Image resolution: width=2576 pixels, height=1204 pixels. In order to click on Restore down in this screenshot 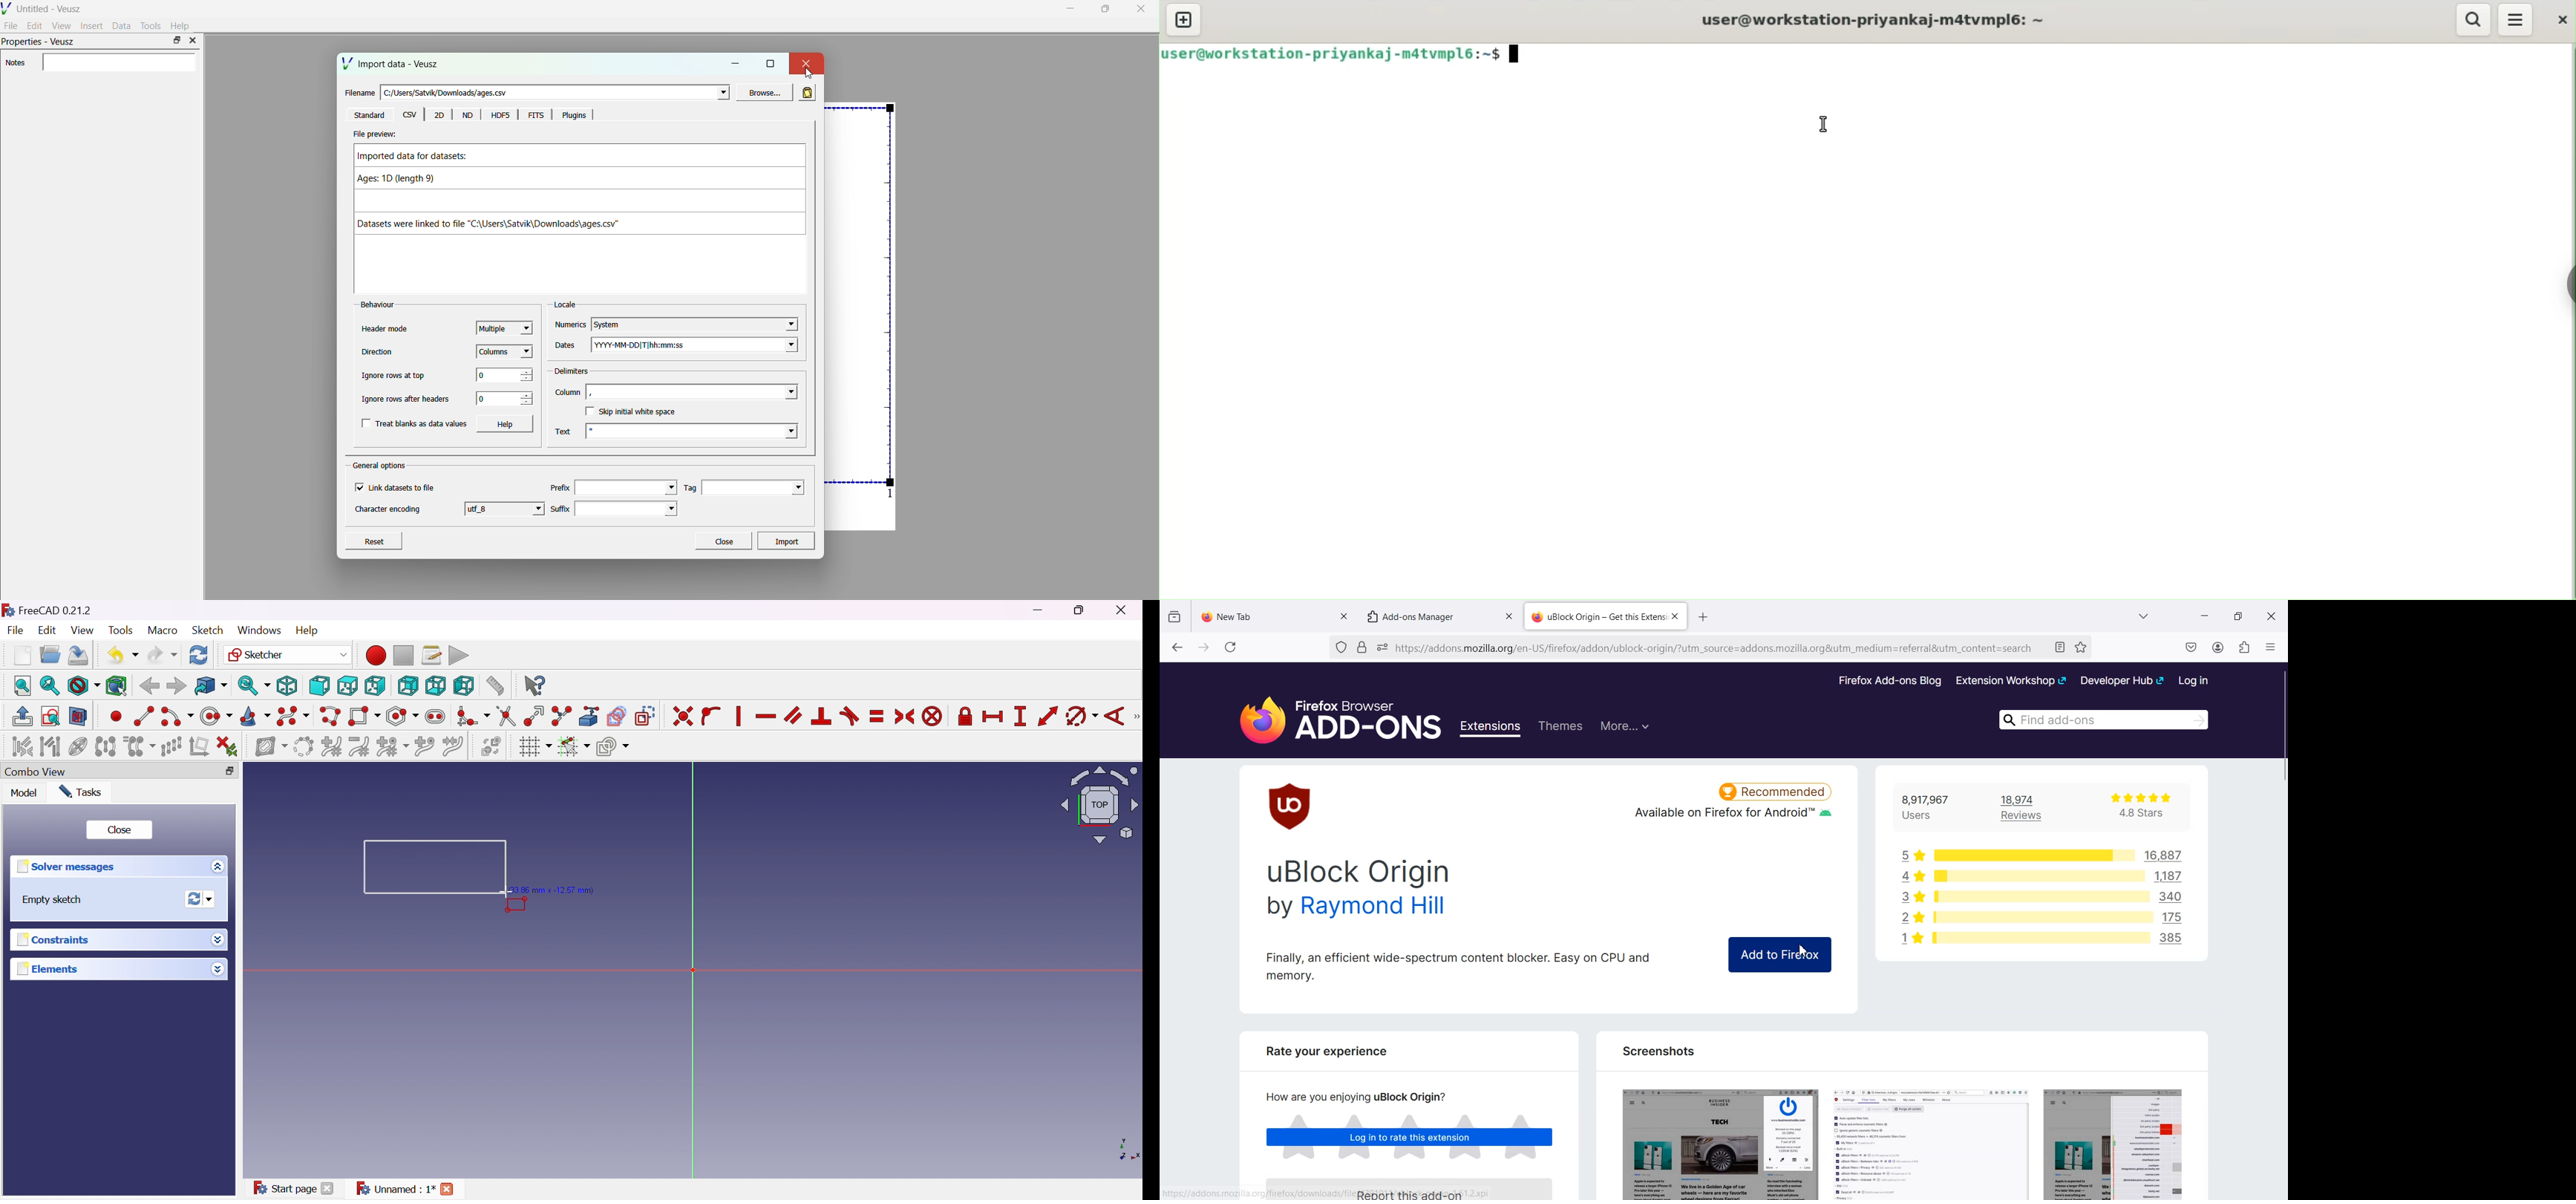, I will do `click(230, 771)`.